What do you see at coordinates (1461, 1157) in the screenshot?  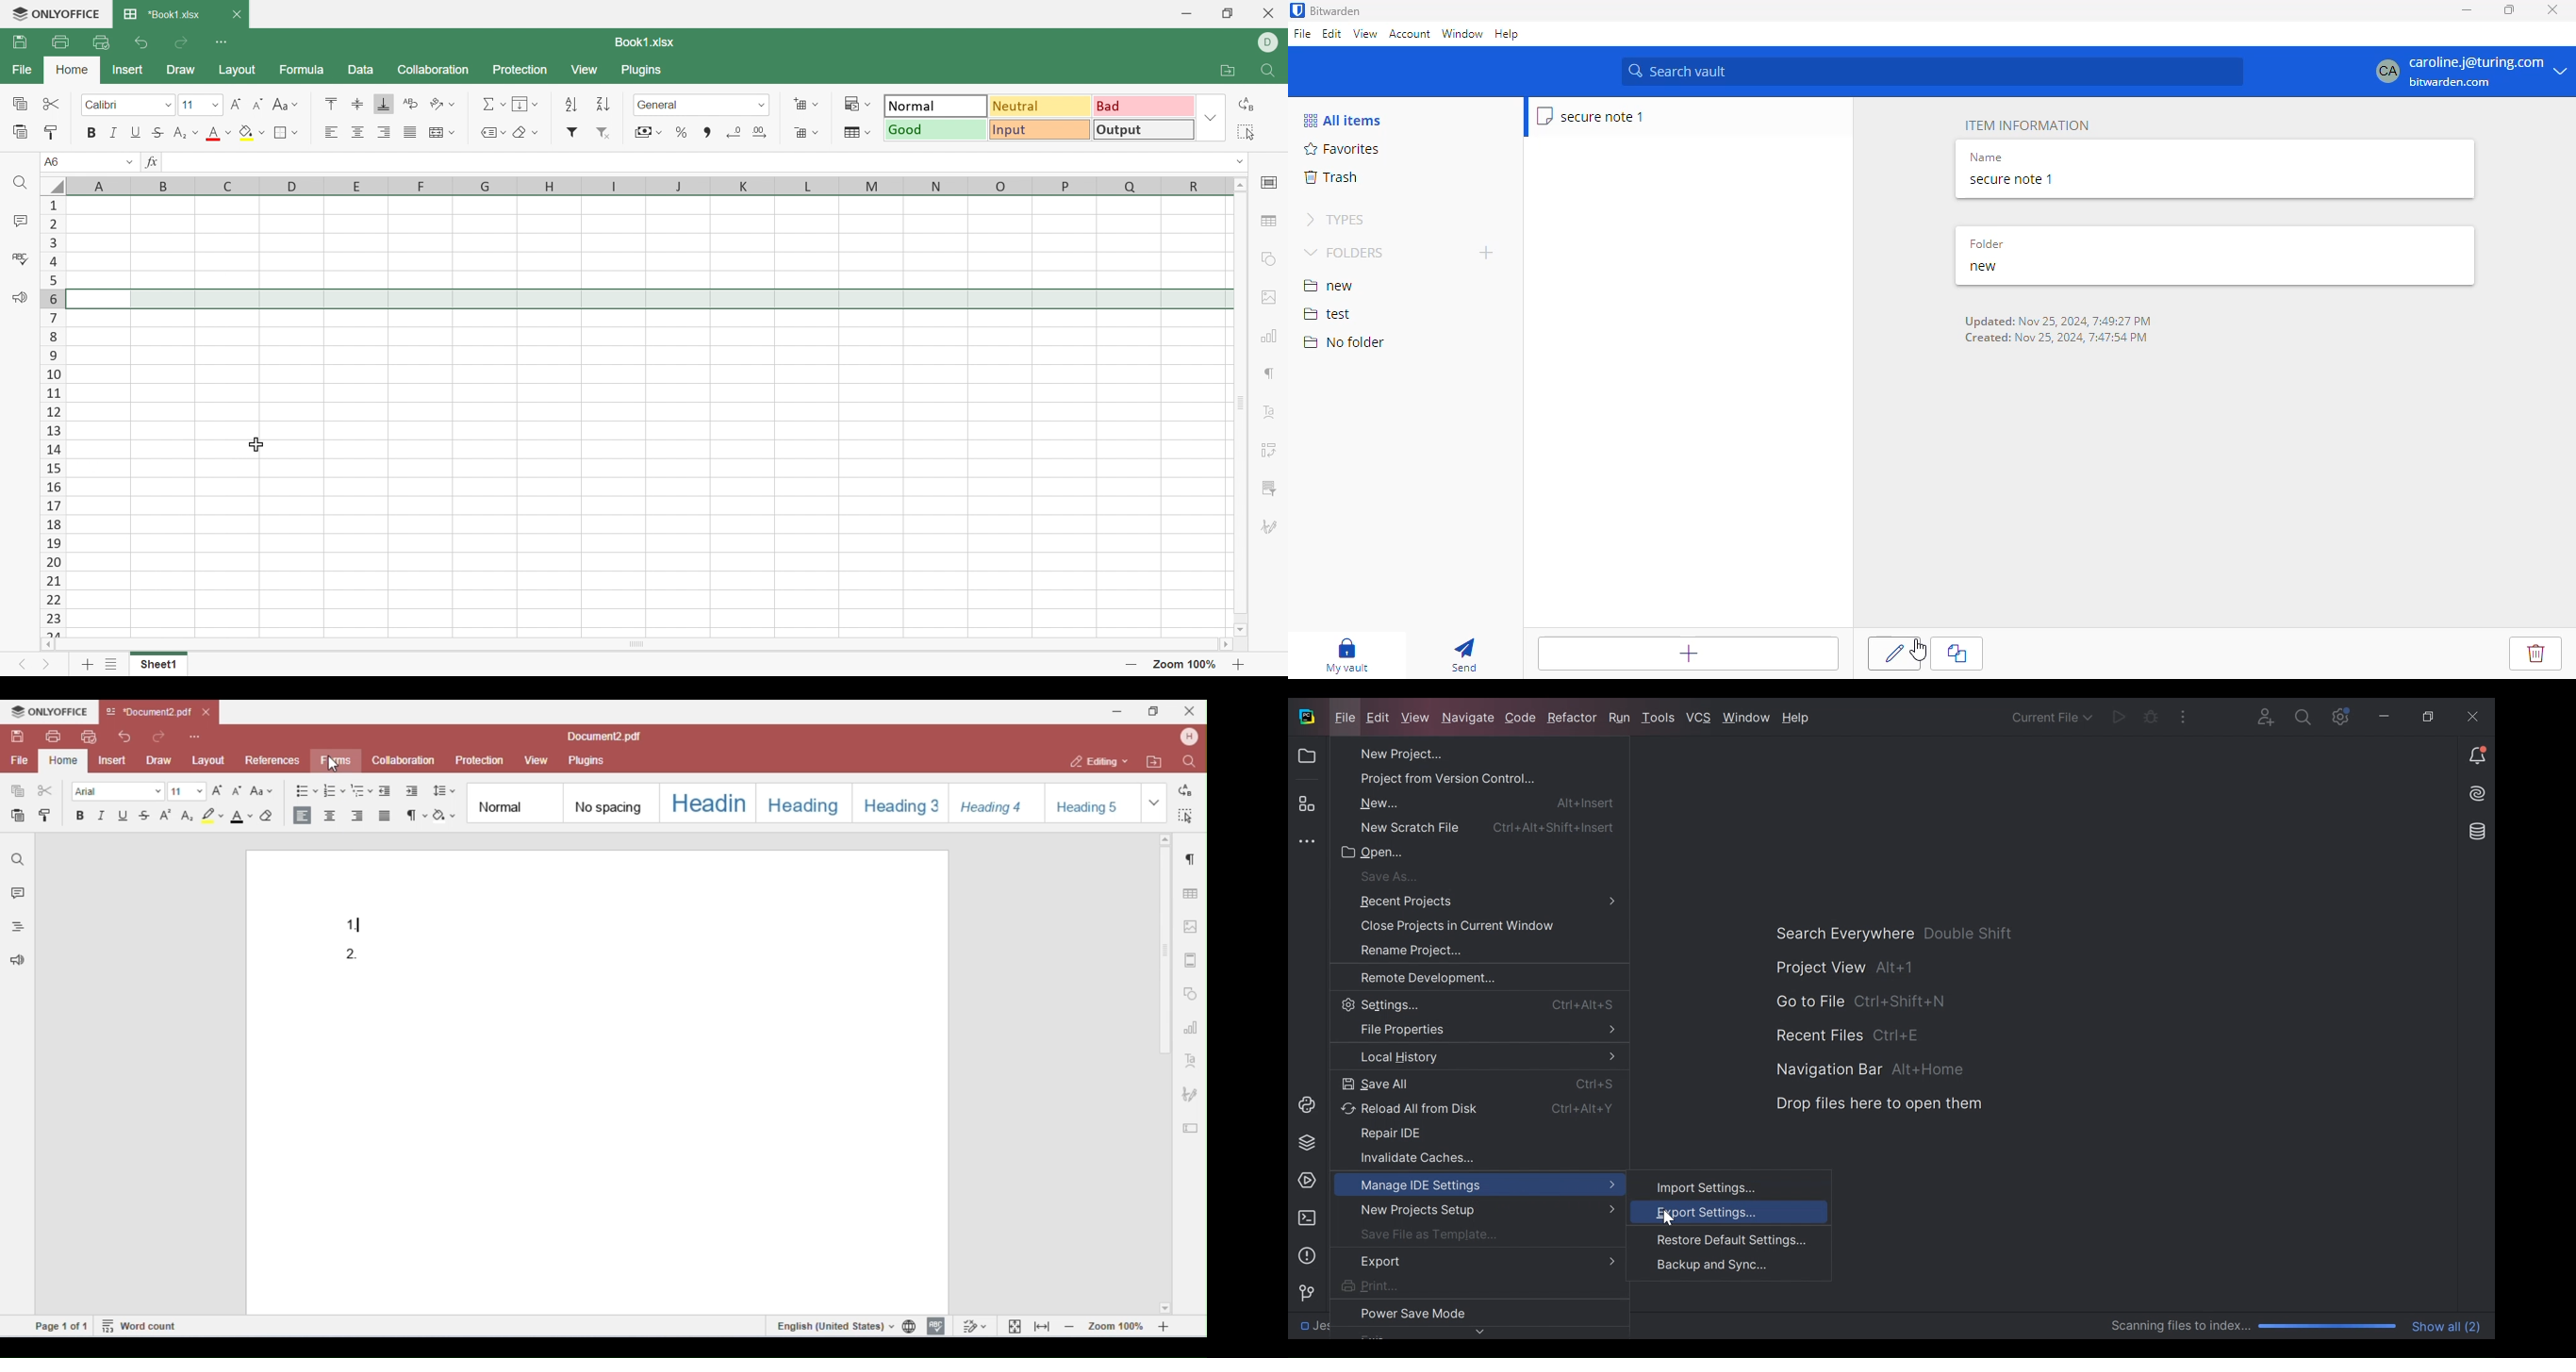 I see `invalidate Caches` at bounding box center [1461, 1157].